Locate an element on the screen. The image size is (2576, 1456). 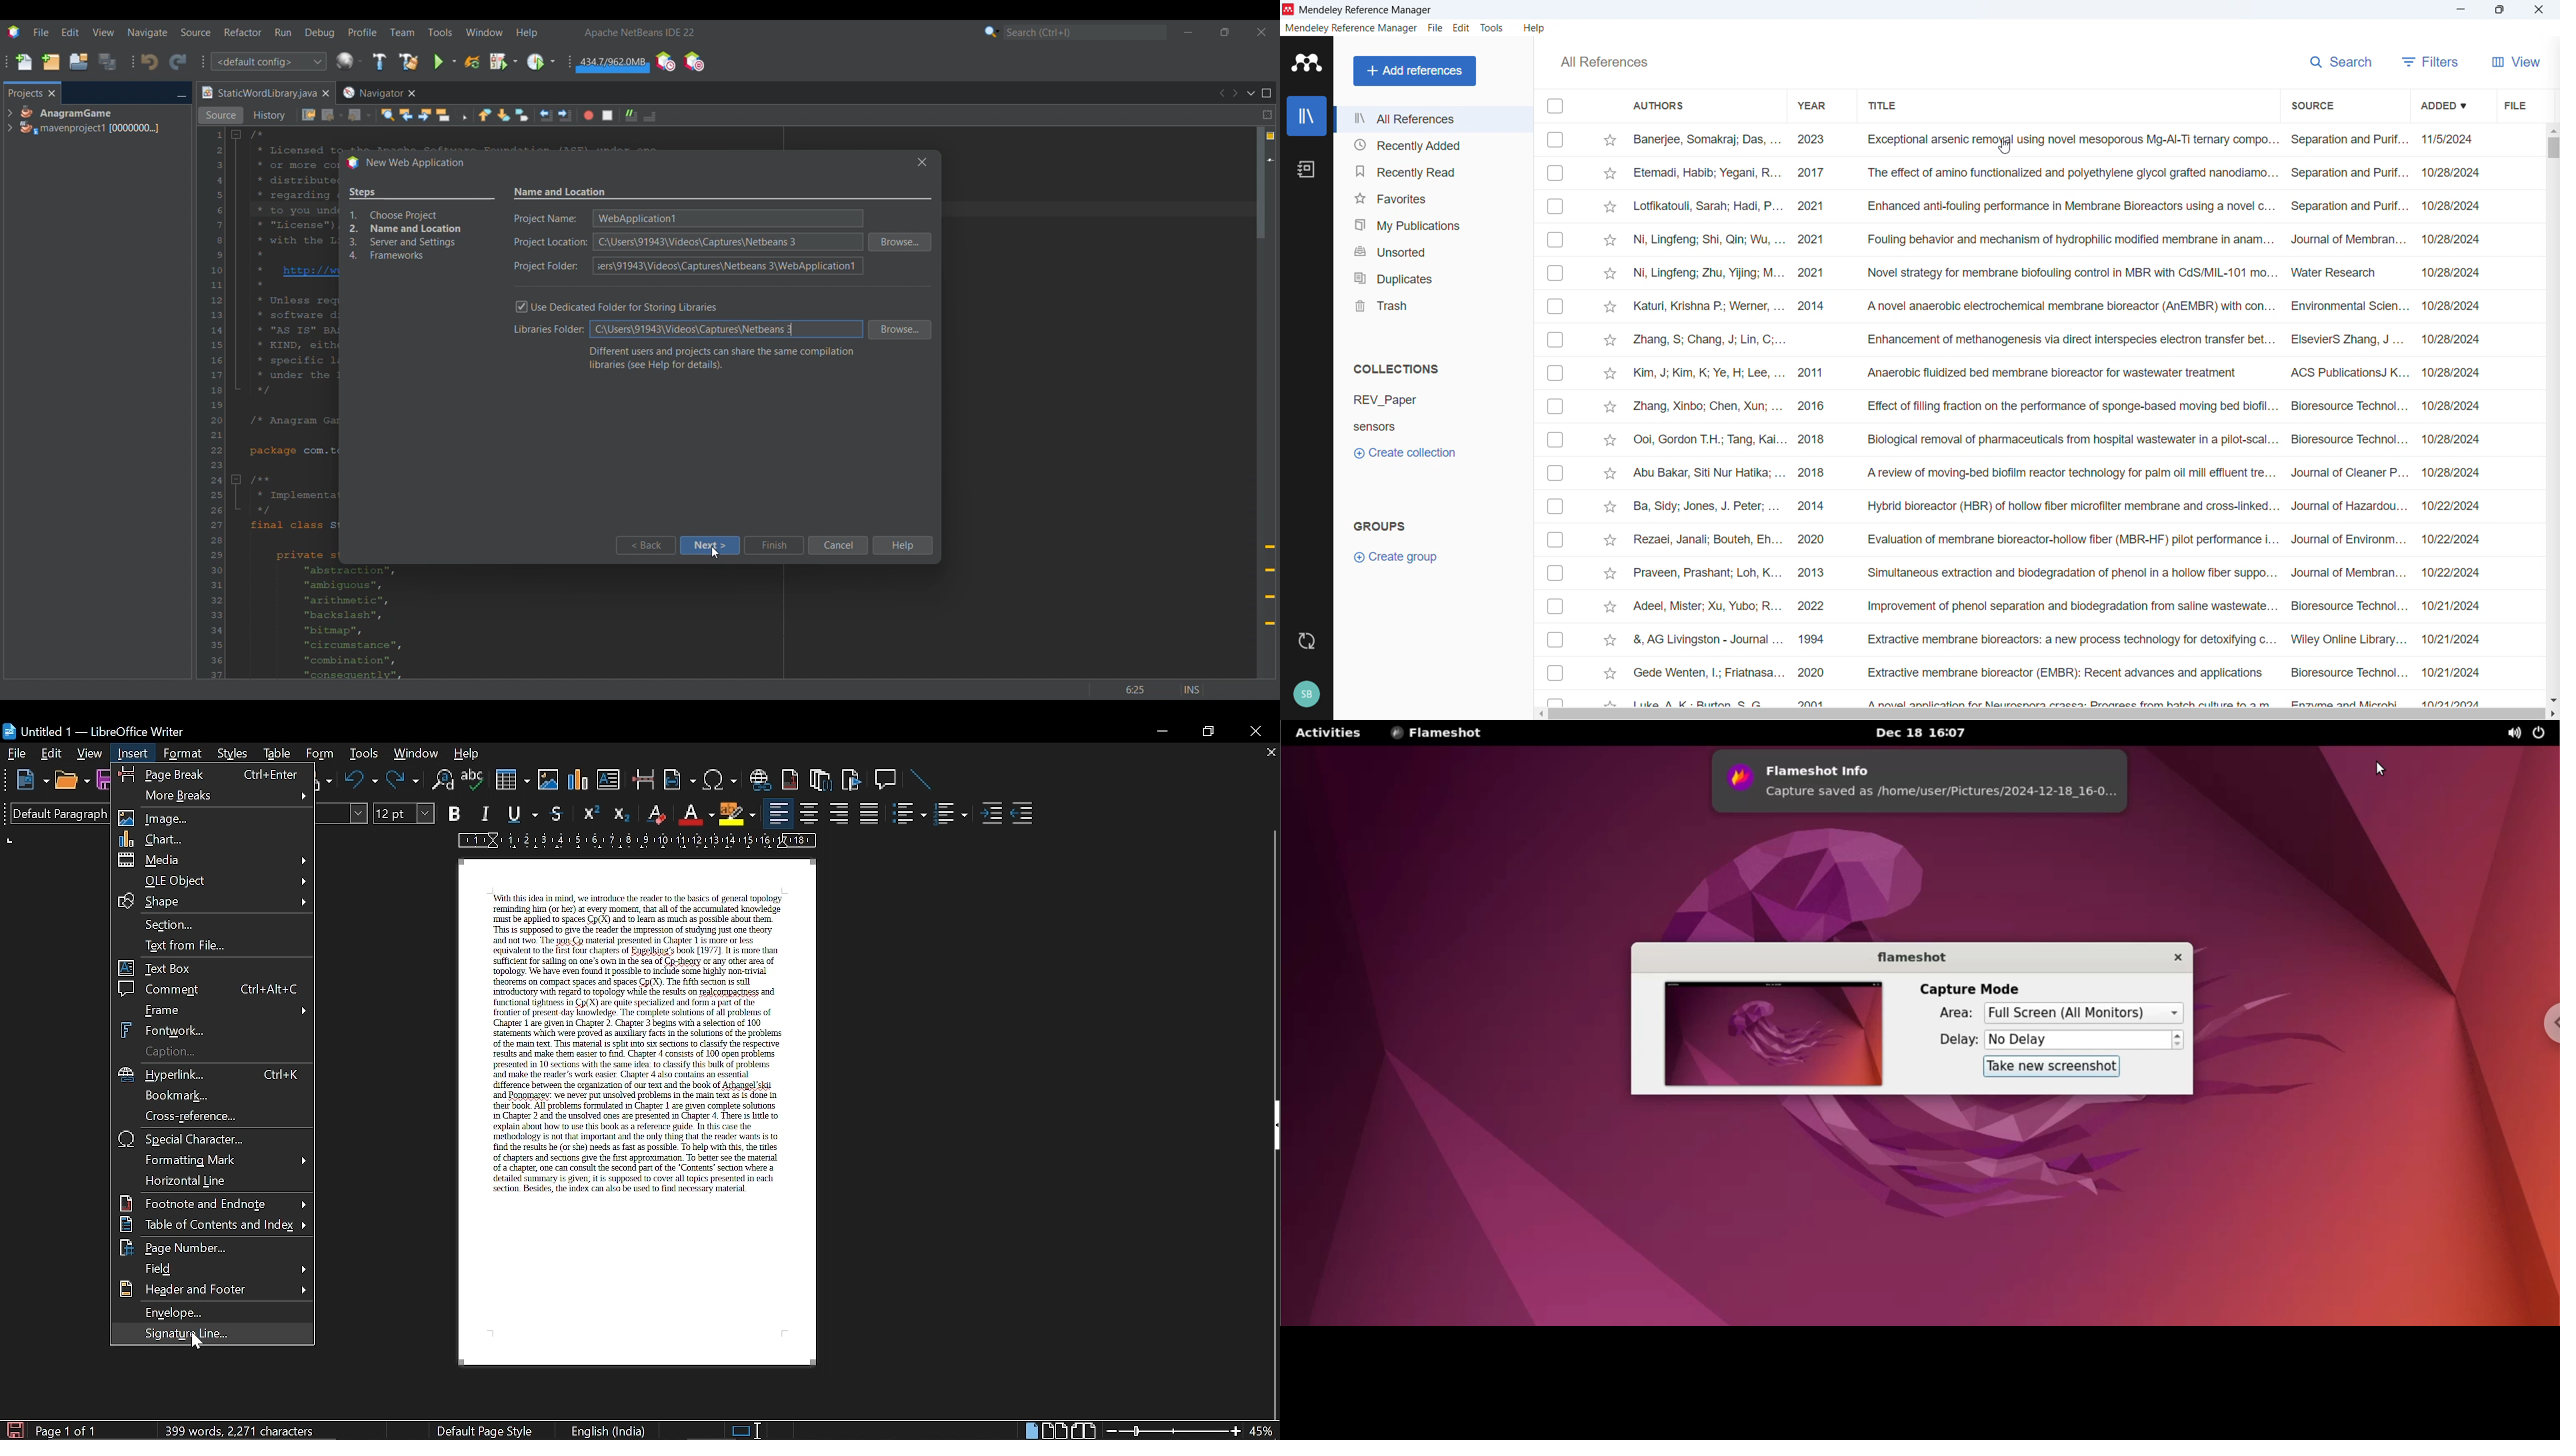
insert bookmark is located at coordinates (853, 779).